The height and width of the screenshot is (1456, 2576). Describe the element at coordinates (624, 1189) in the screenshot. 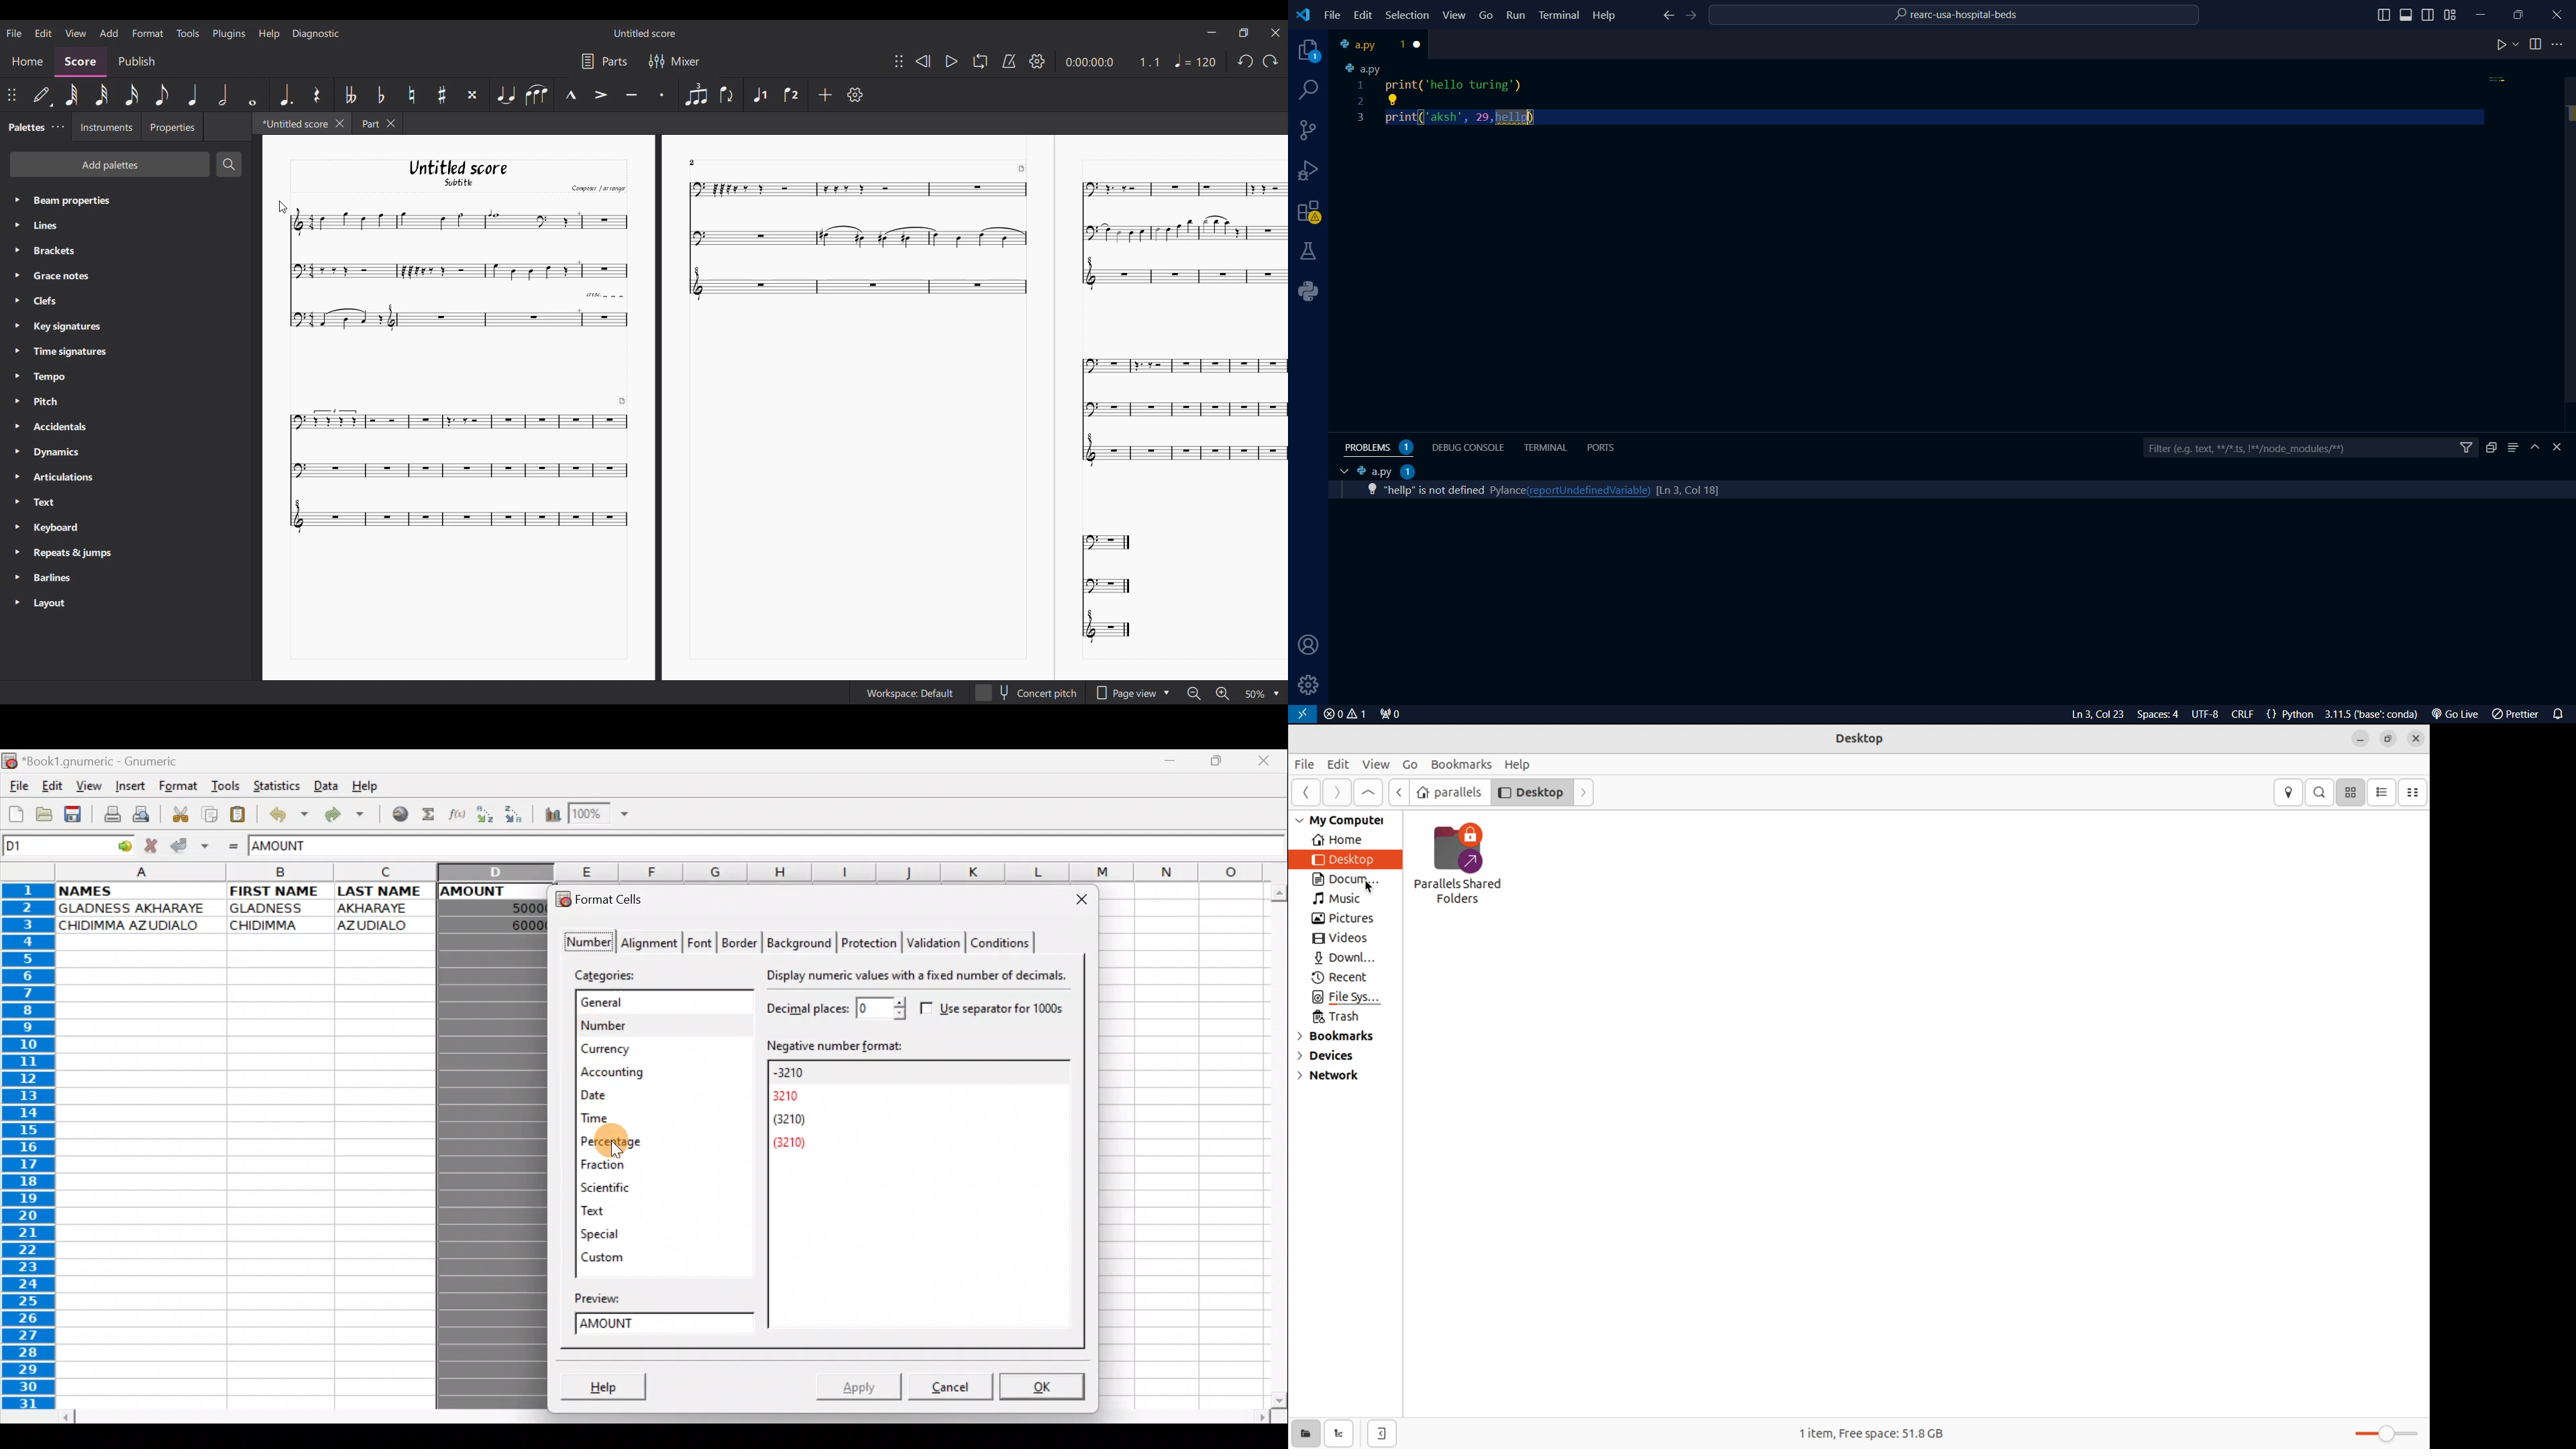

I see `Scientific` at that location.